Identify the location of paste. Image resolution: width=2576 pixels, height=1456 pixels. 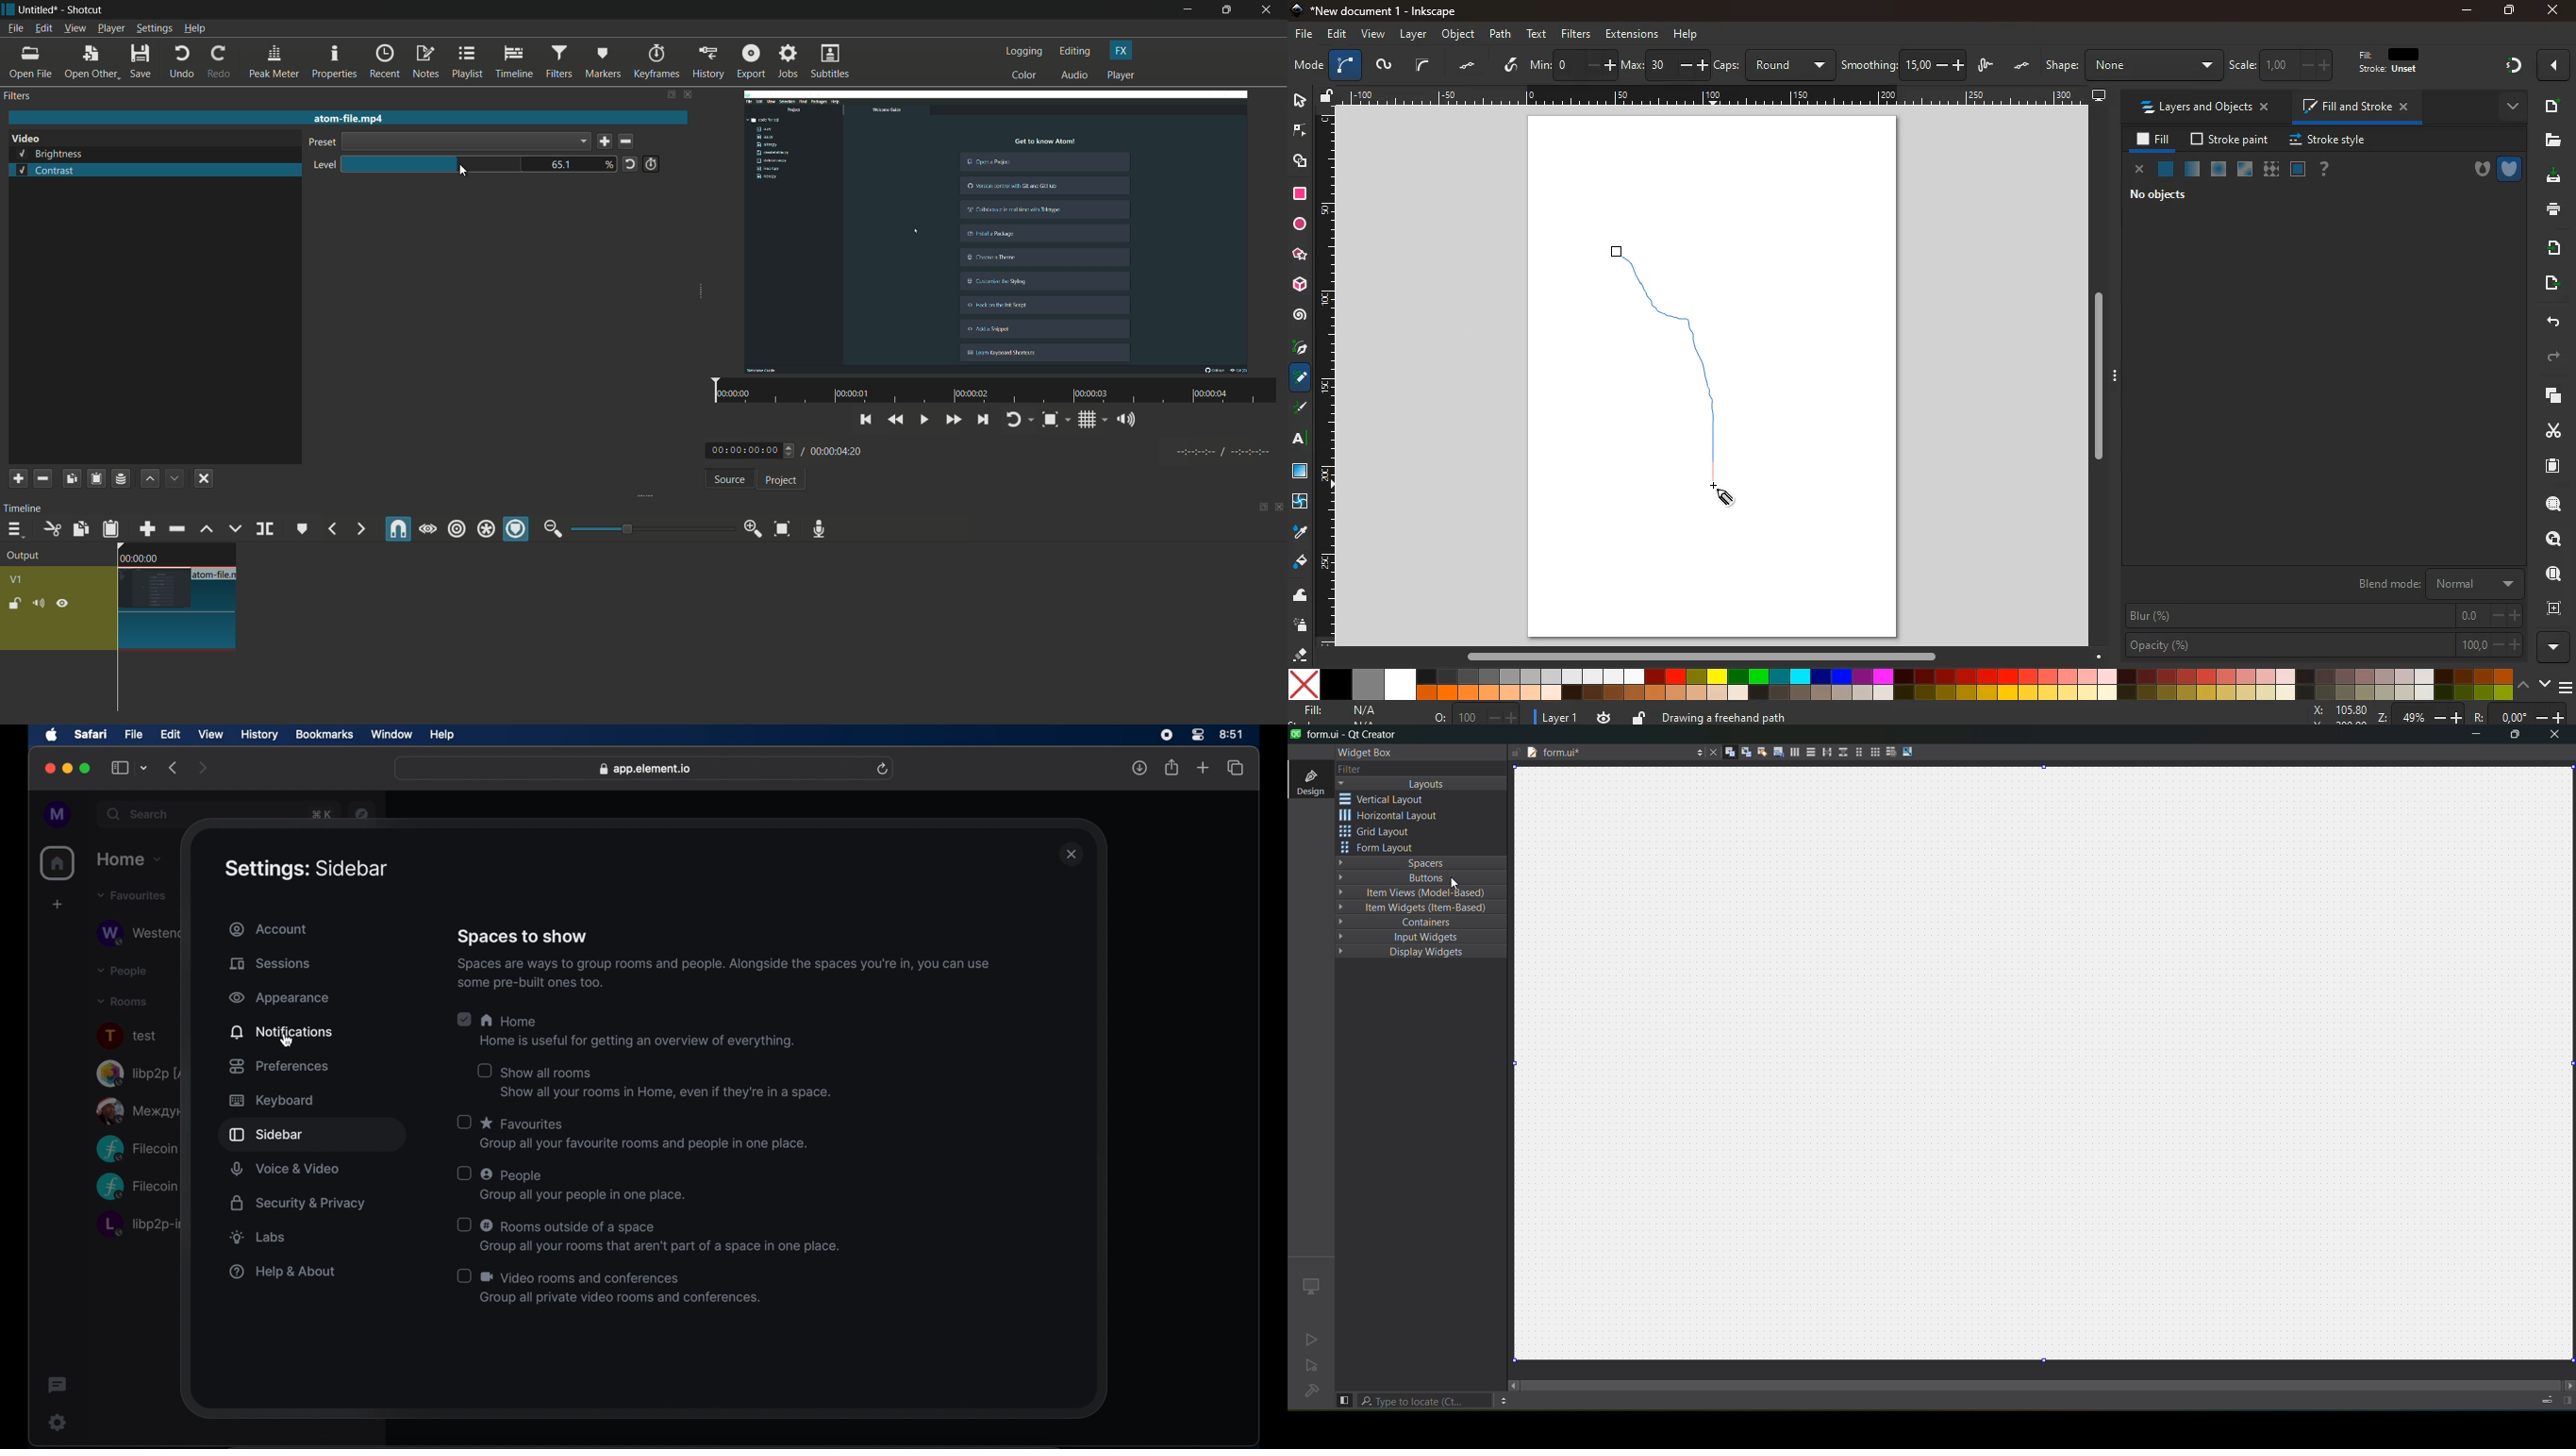
(111, 529).